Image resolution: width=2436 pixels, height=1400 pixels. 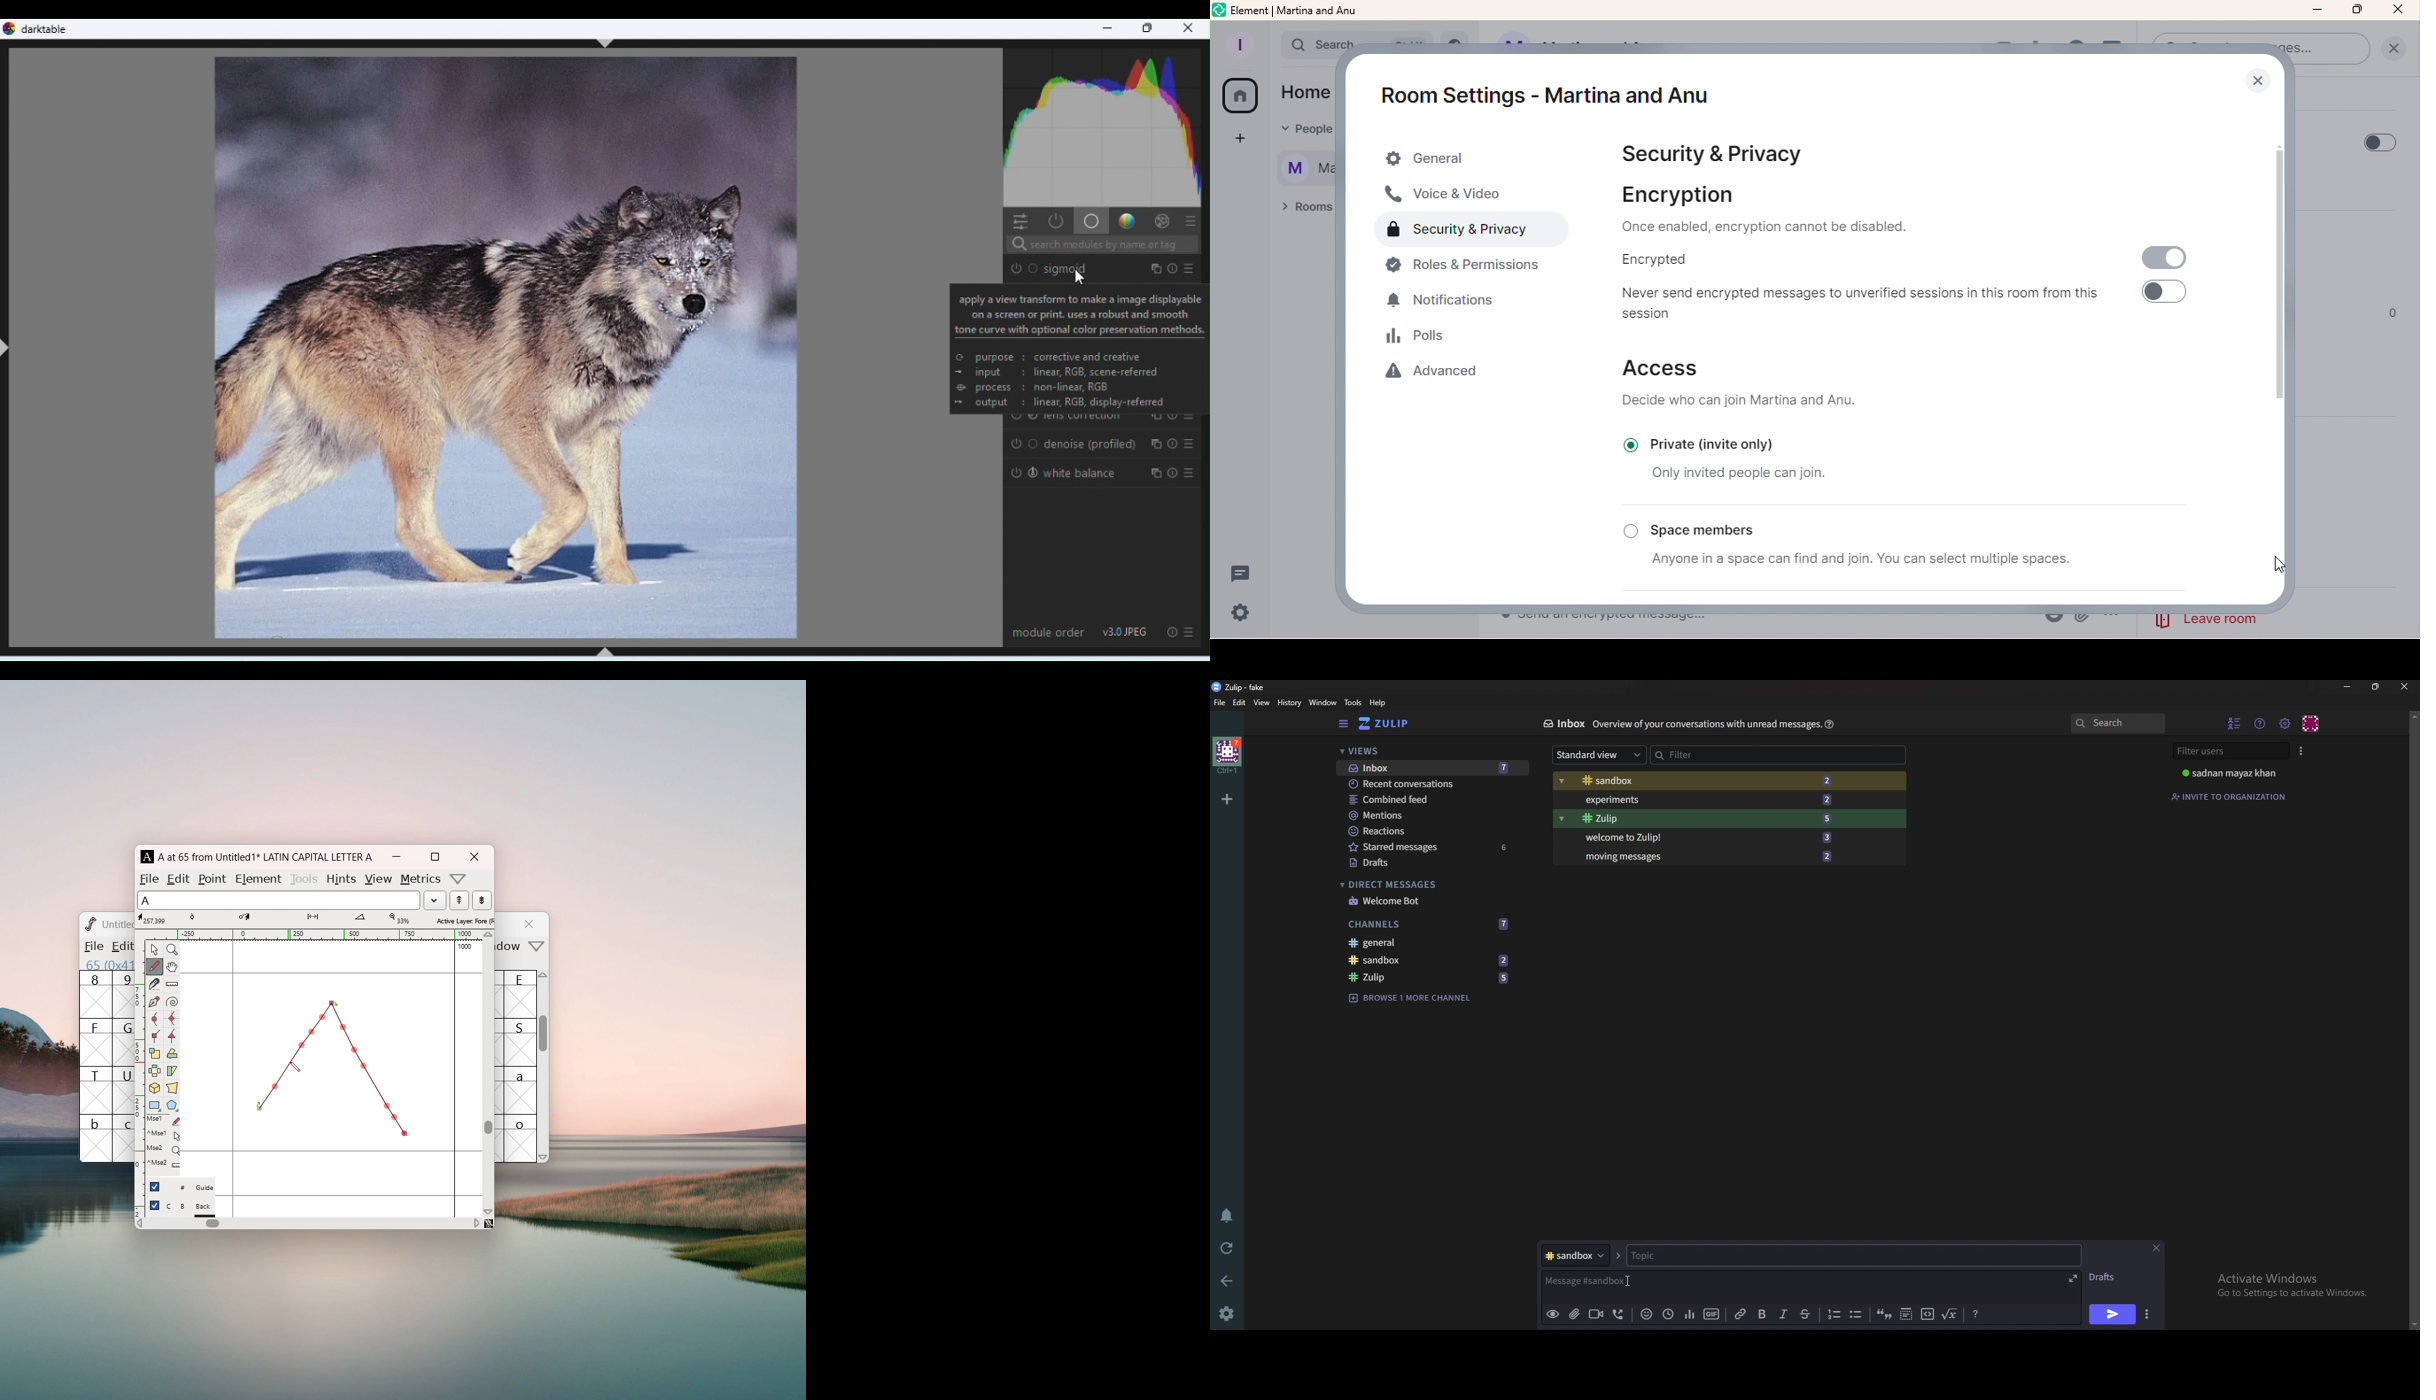 What do you see at coordinates (2107, 1277) in the screenshot?
I see `Drafts` at bounding box center [2107, 1277].